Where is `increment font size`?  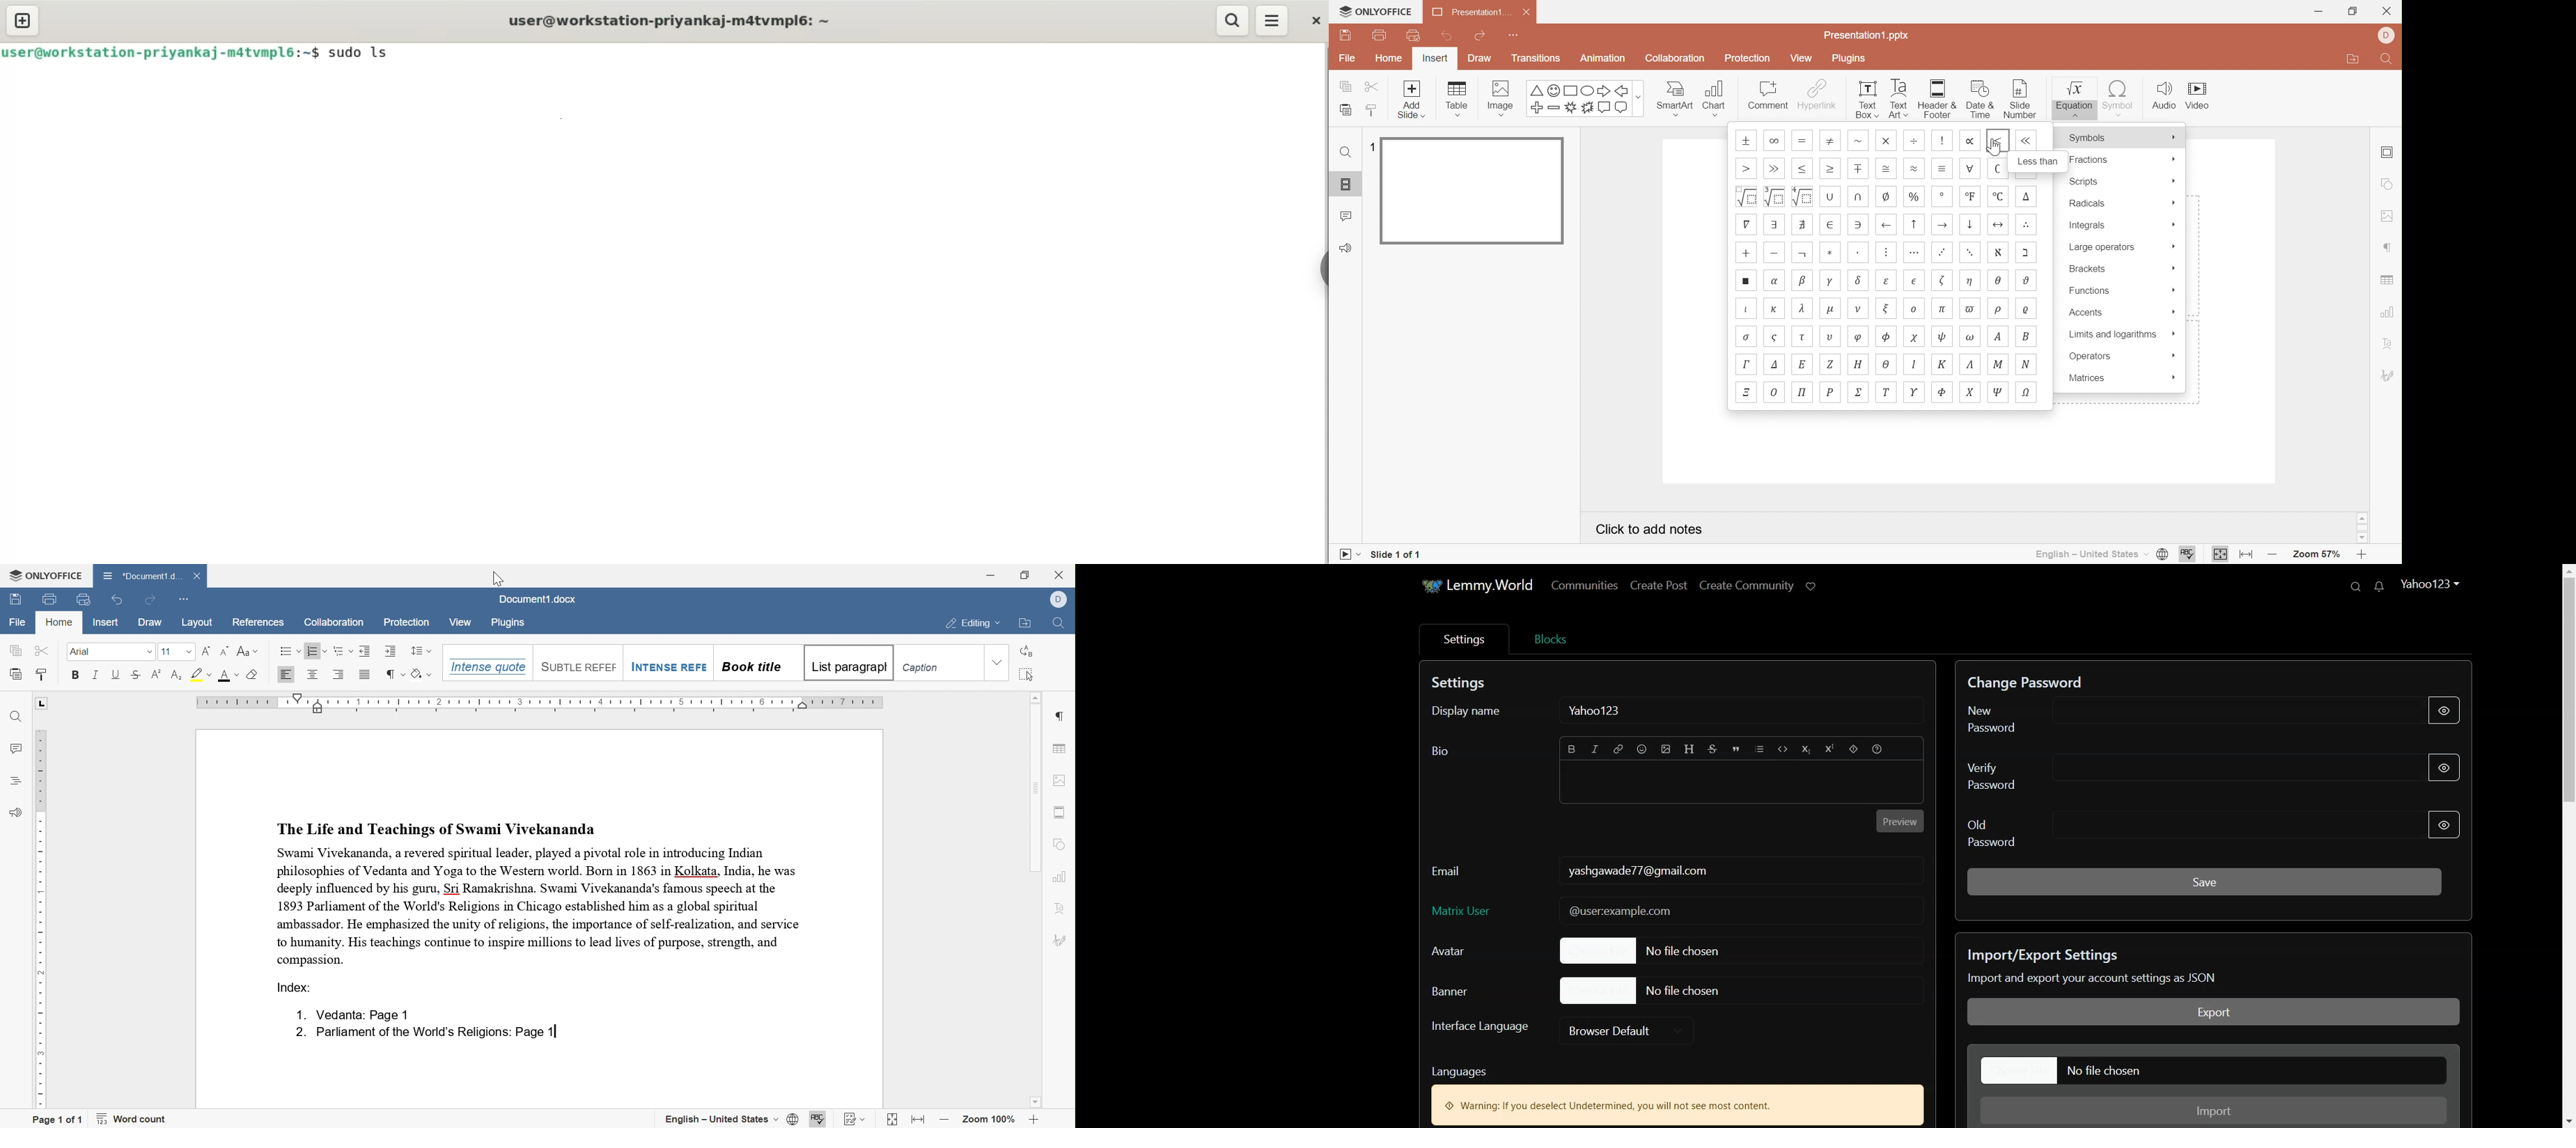 increment font size is located at coordinates (205, 651).